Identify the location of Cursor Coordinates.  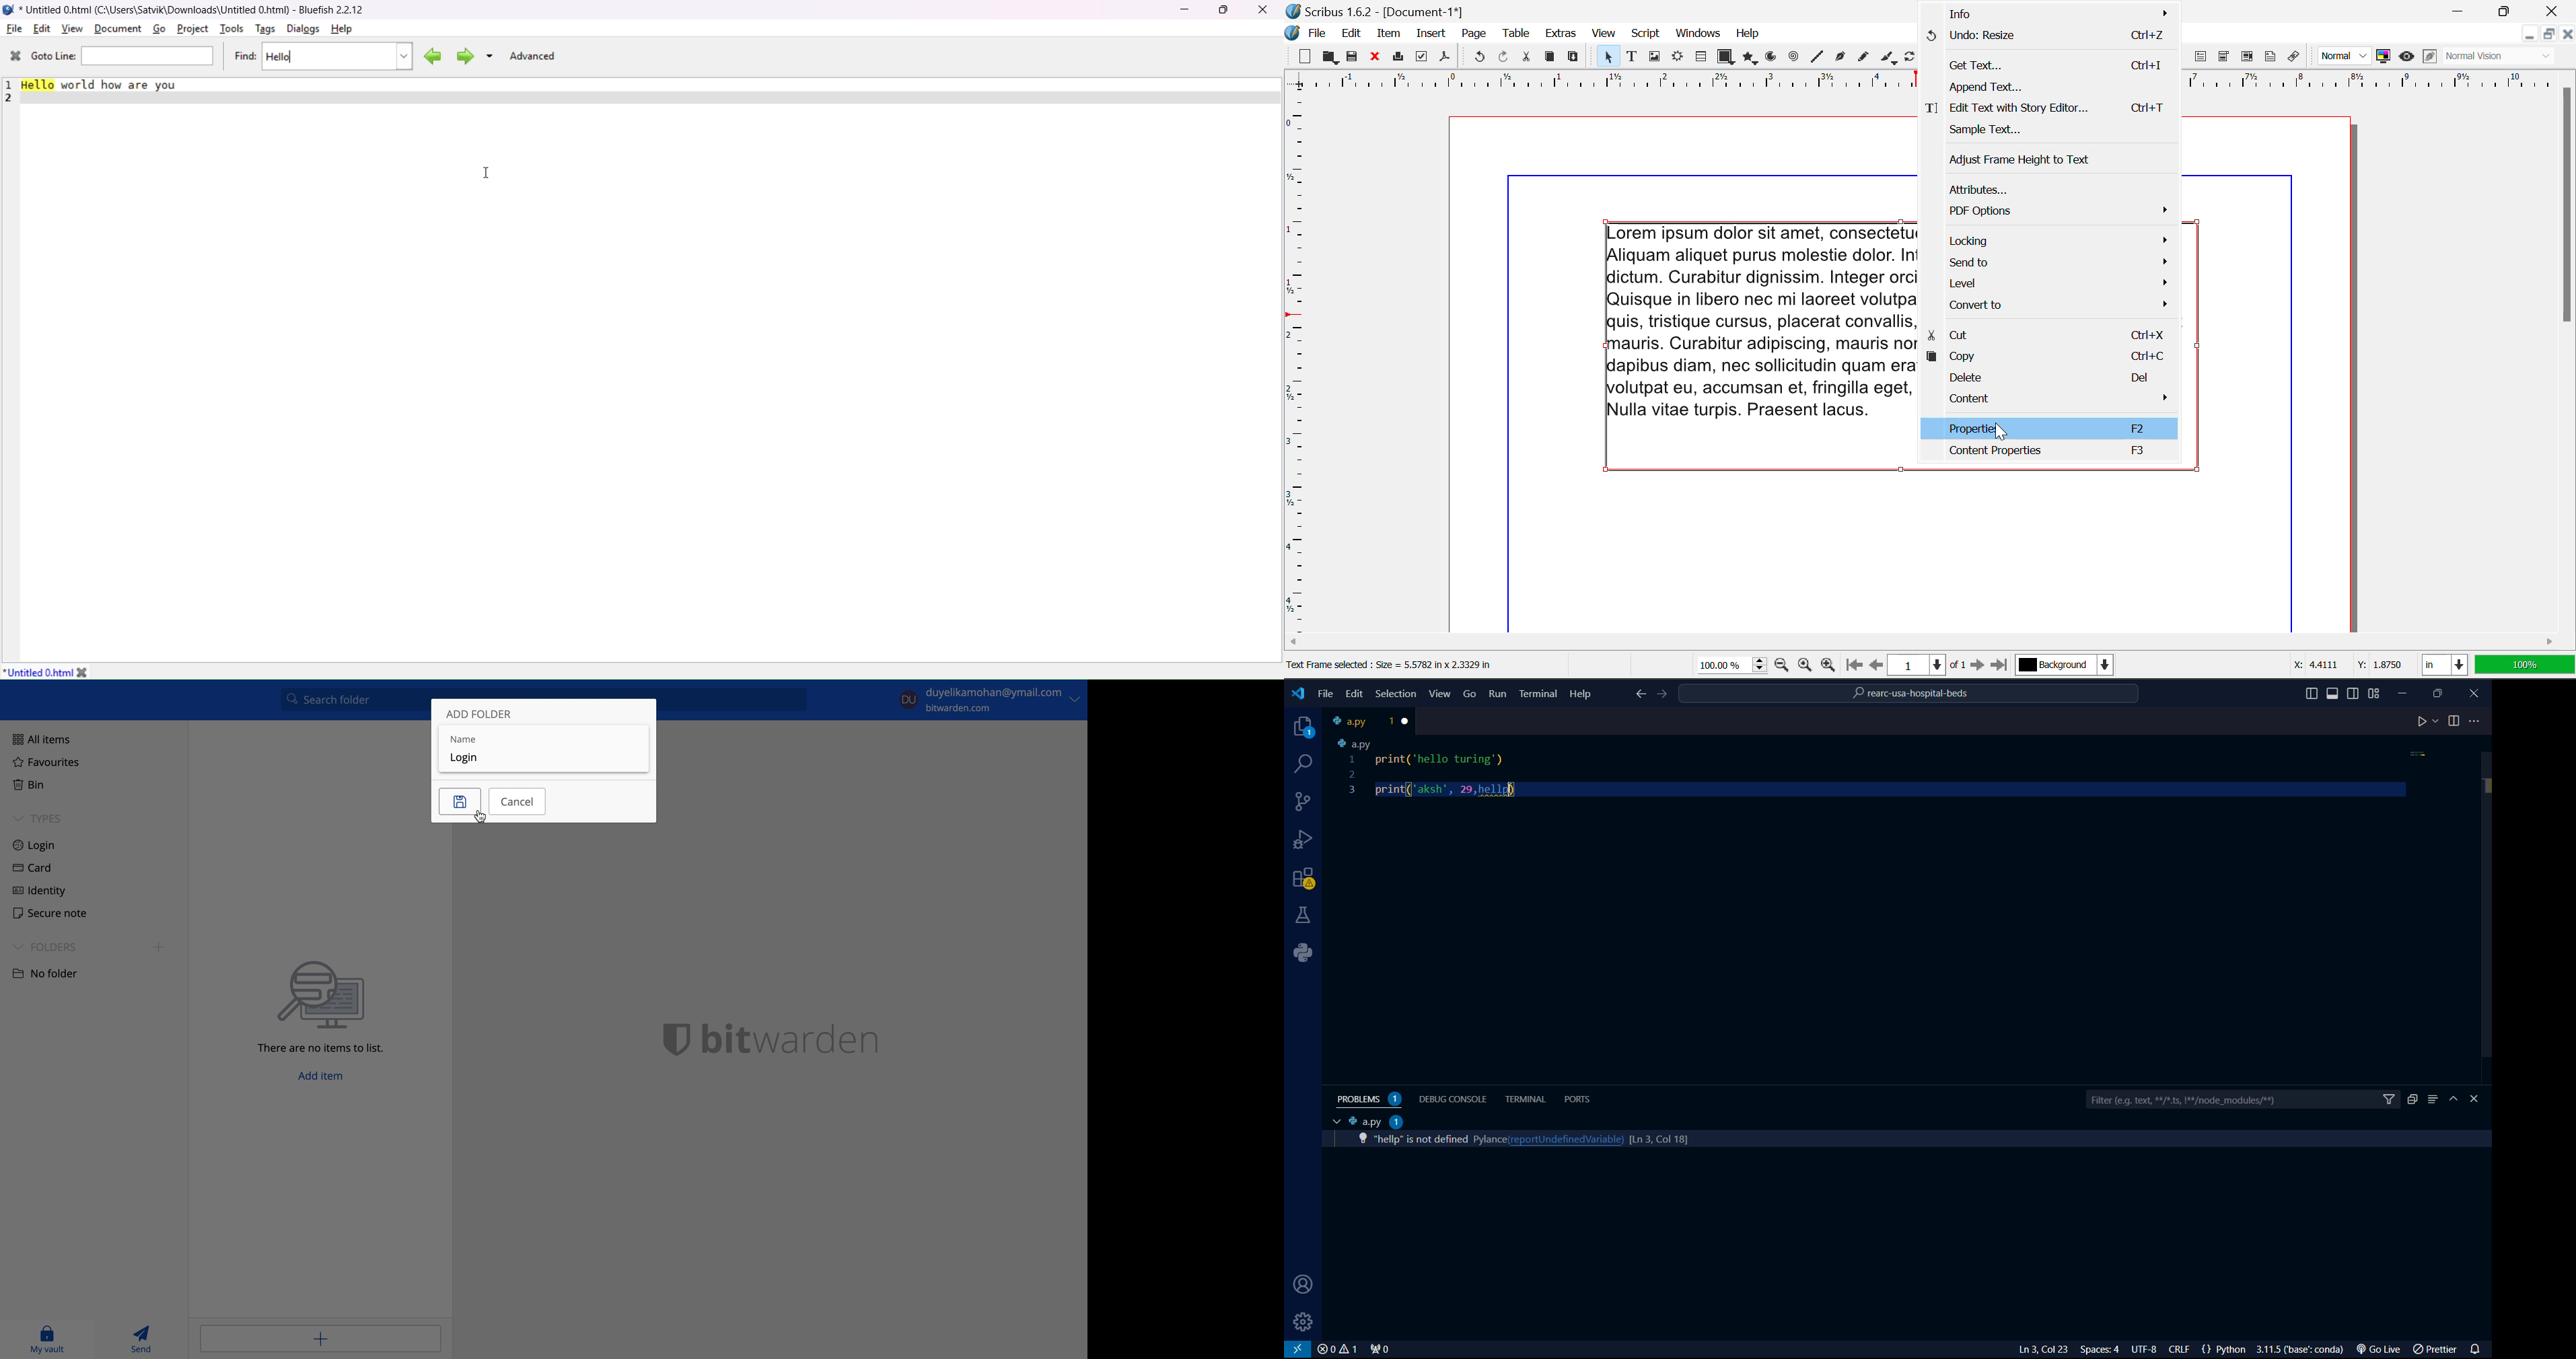
(2345, 665).